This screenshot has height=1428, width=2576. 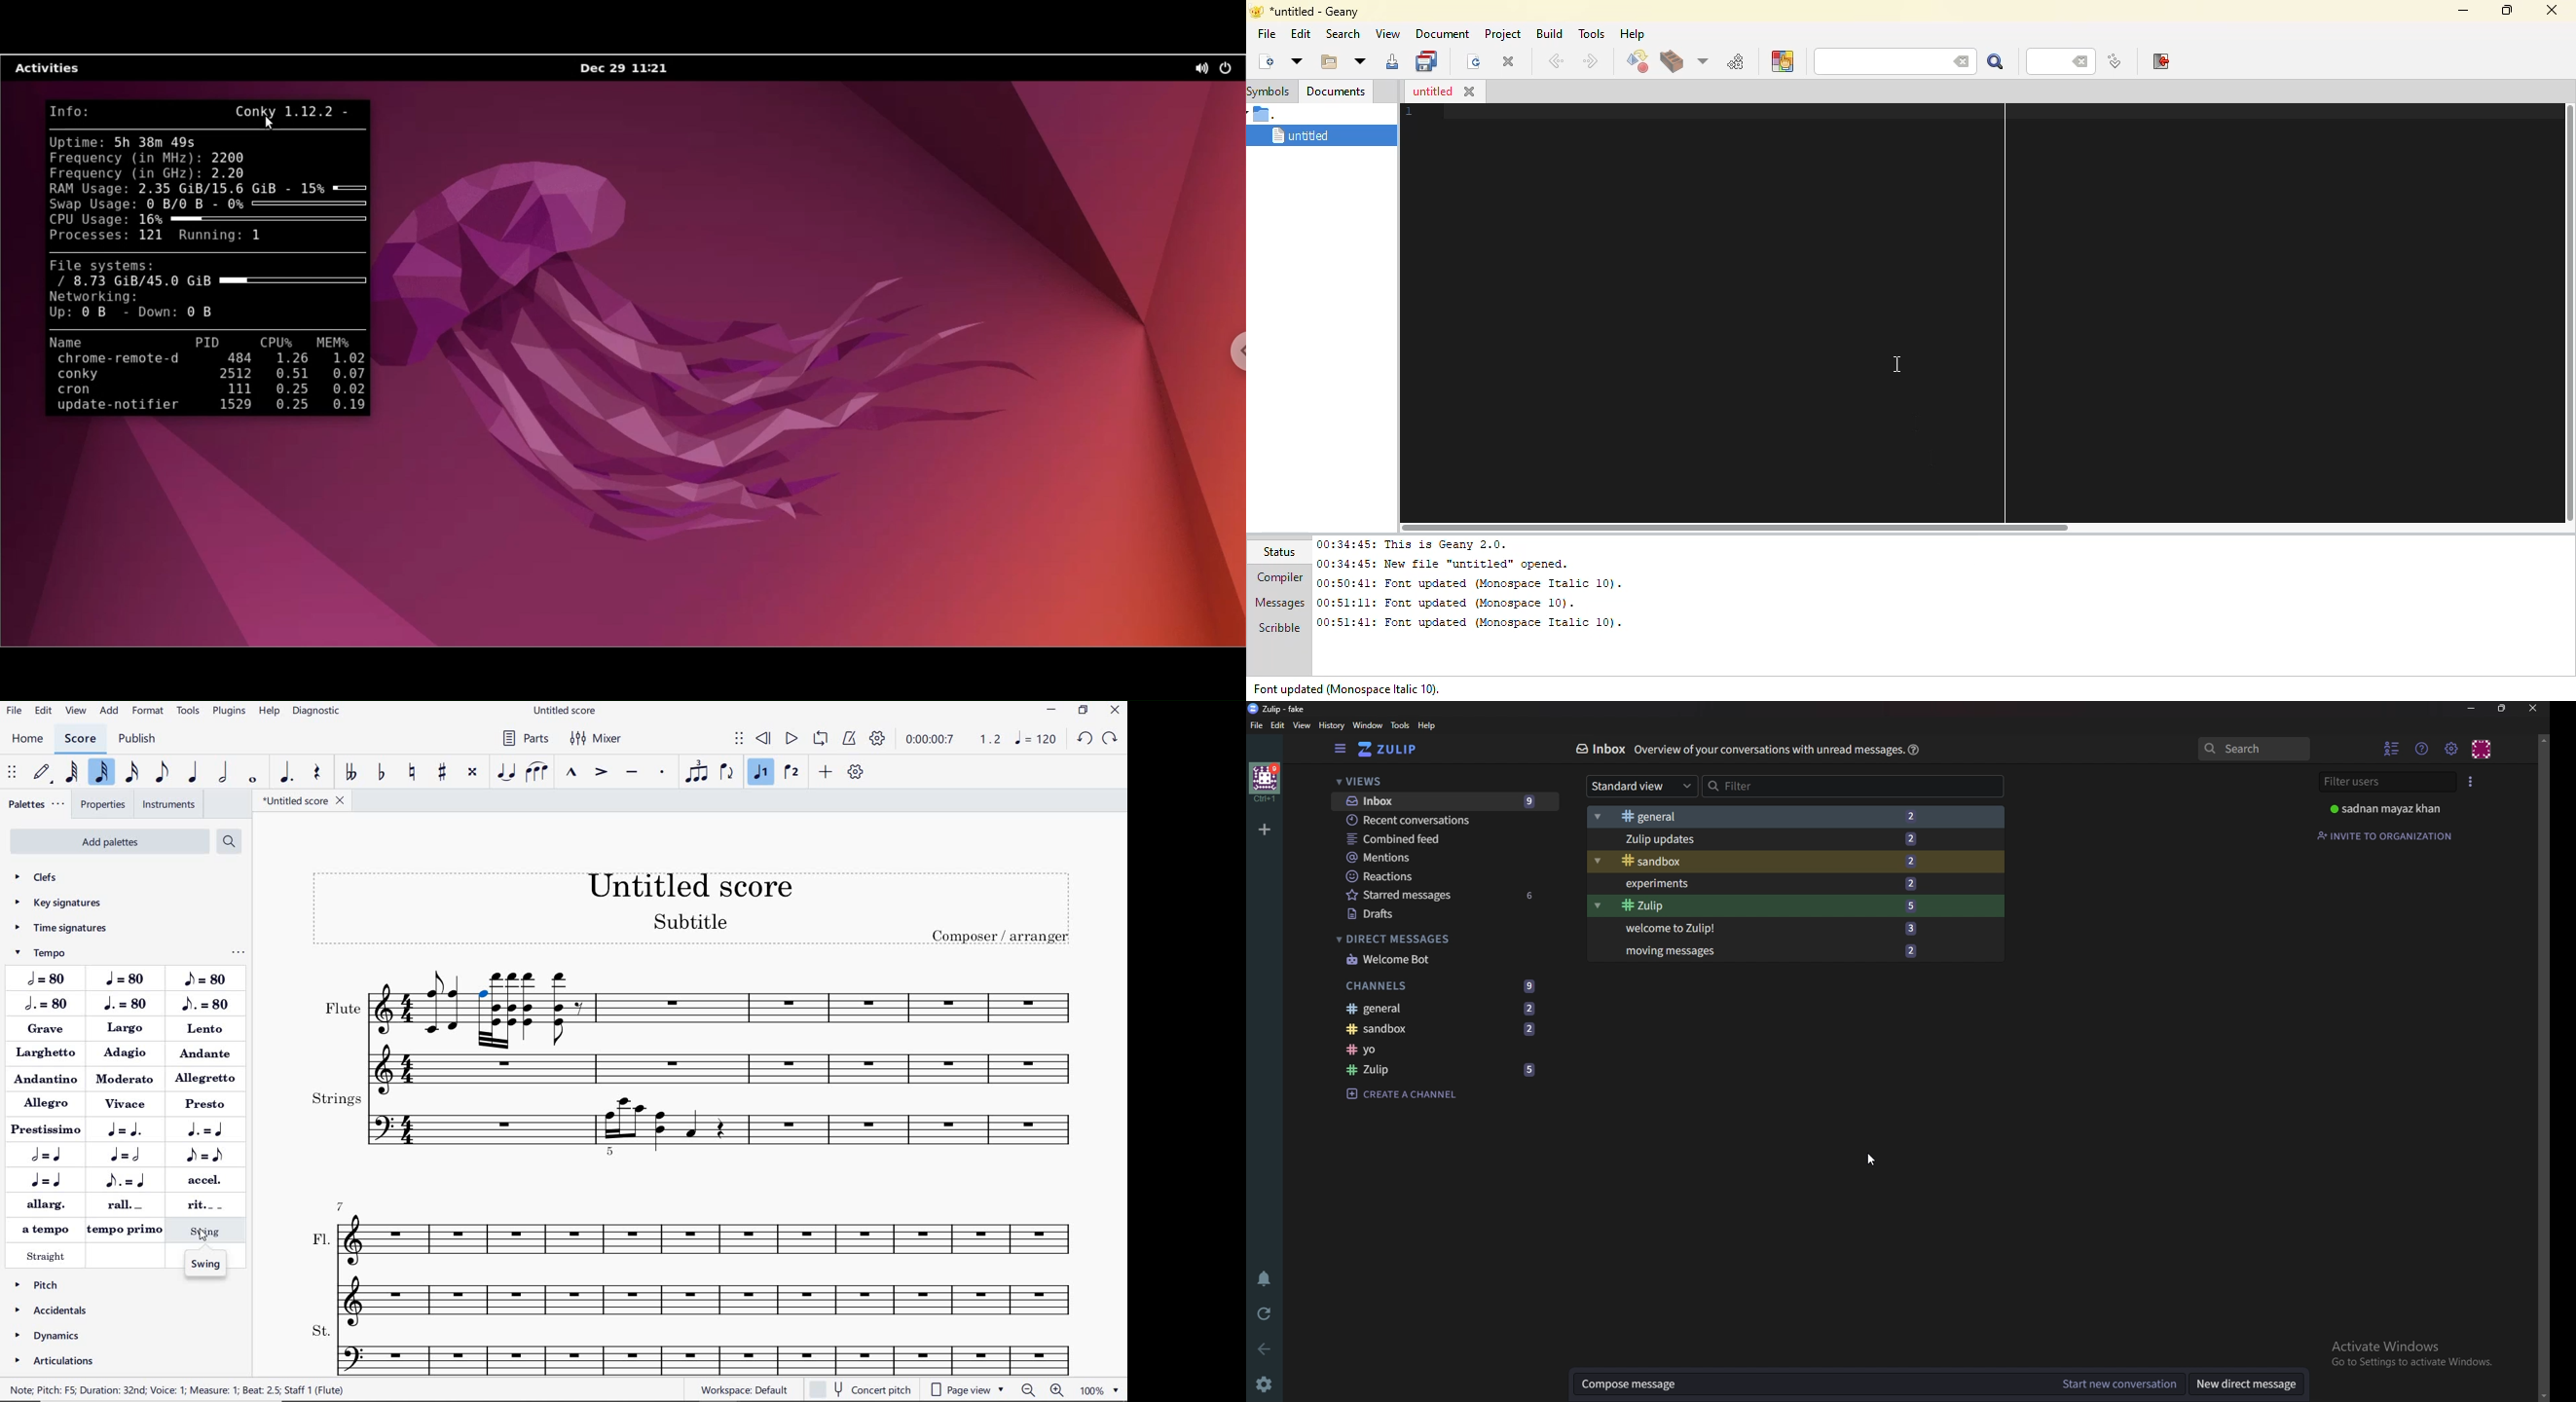 What do you see at coordinates (1870, 61) in the screenshot?
I see `search` at bounding box center [1870, 61].